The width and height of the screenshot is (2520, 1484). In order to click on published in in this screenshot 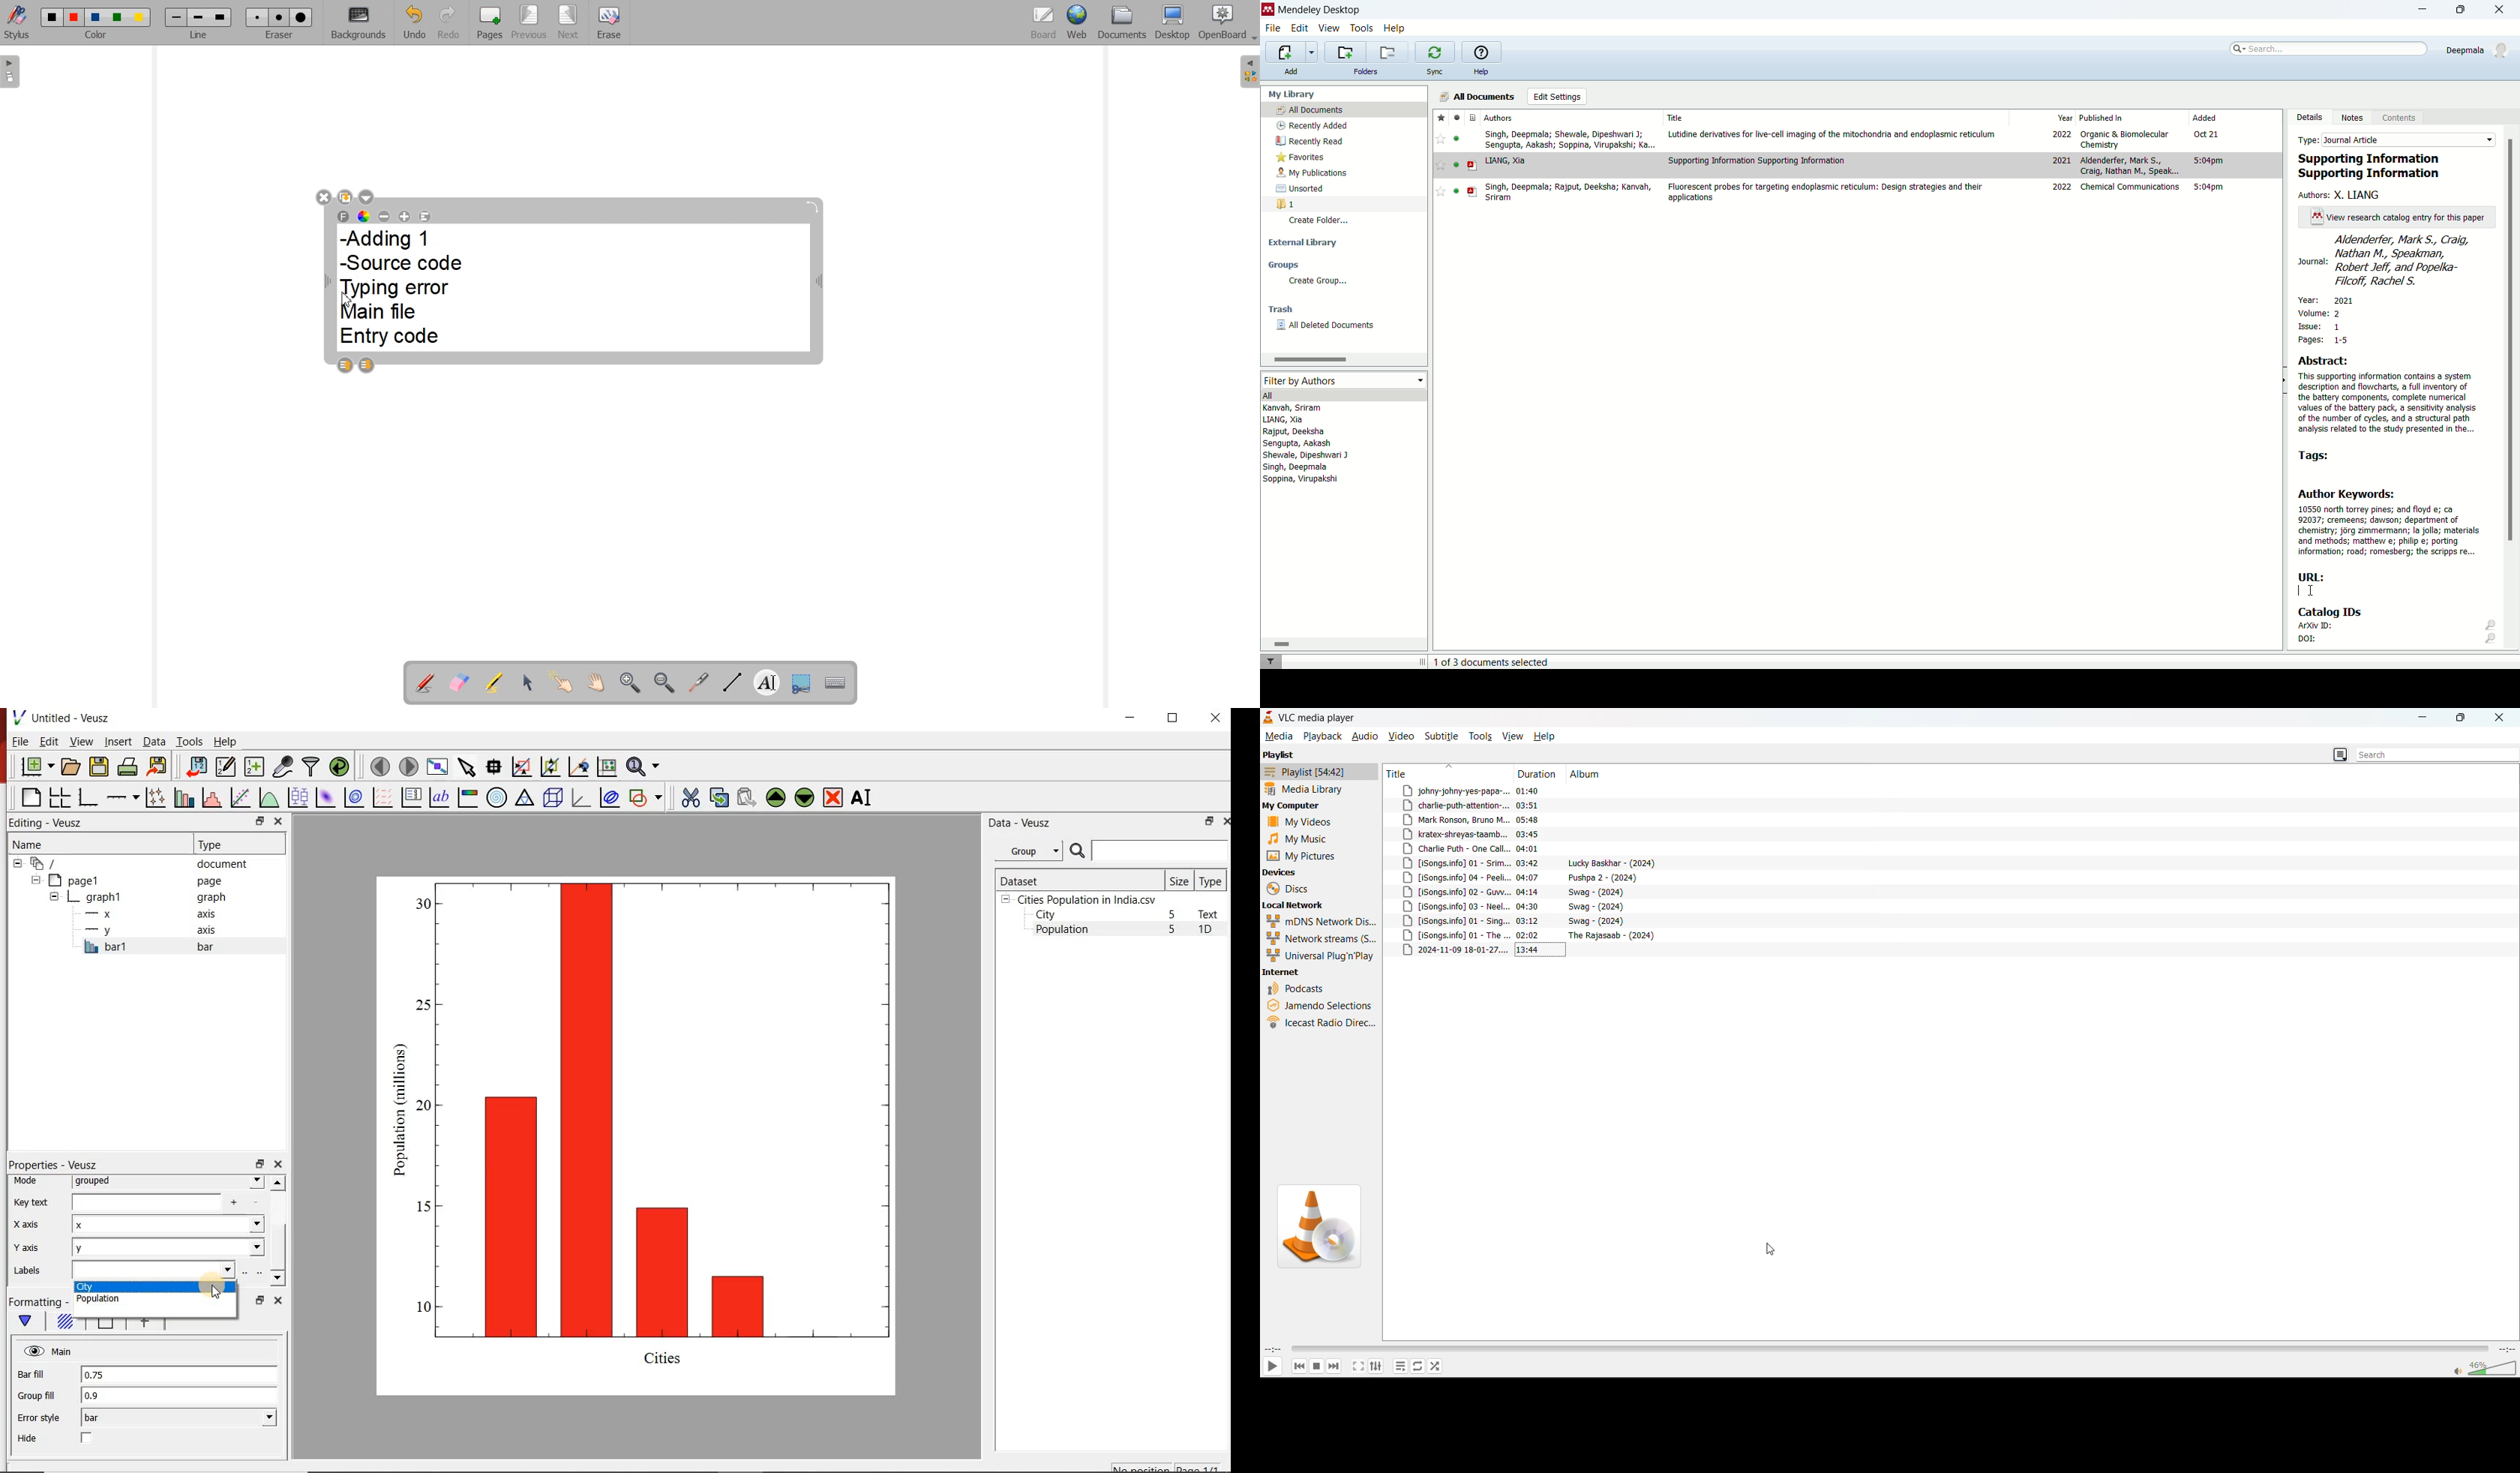, I will do `click(2103, 117)`.